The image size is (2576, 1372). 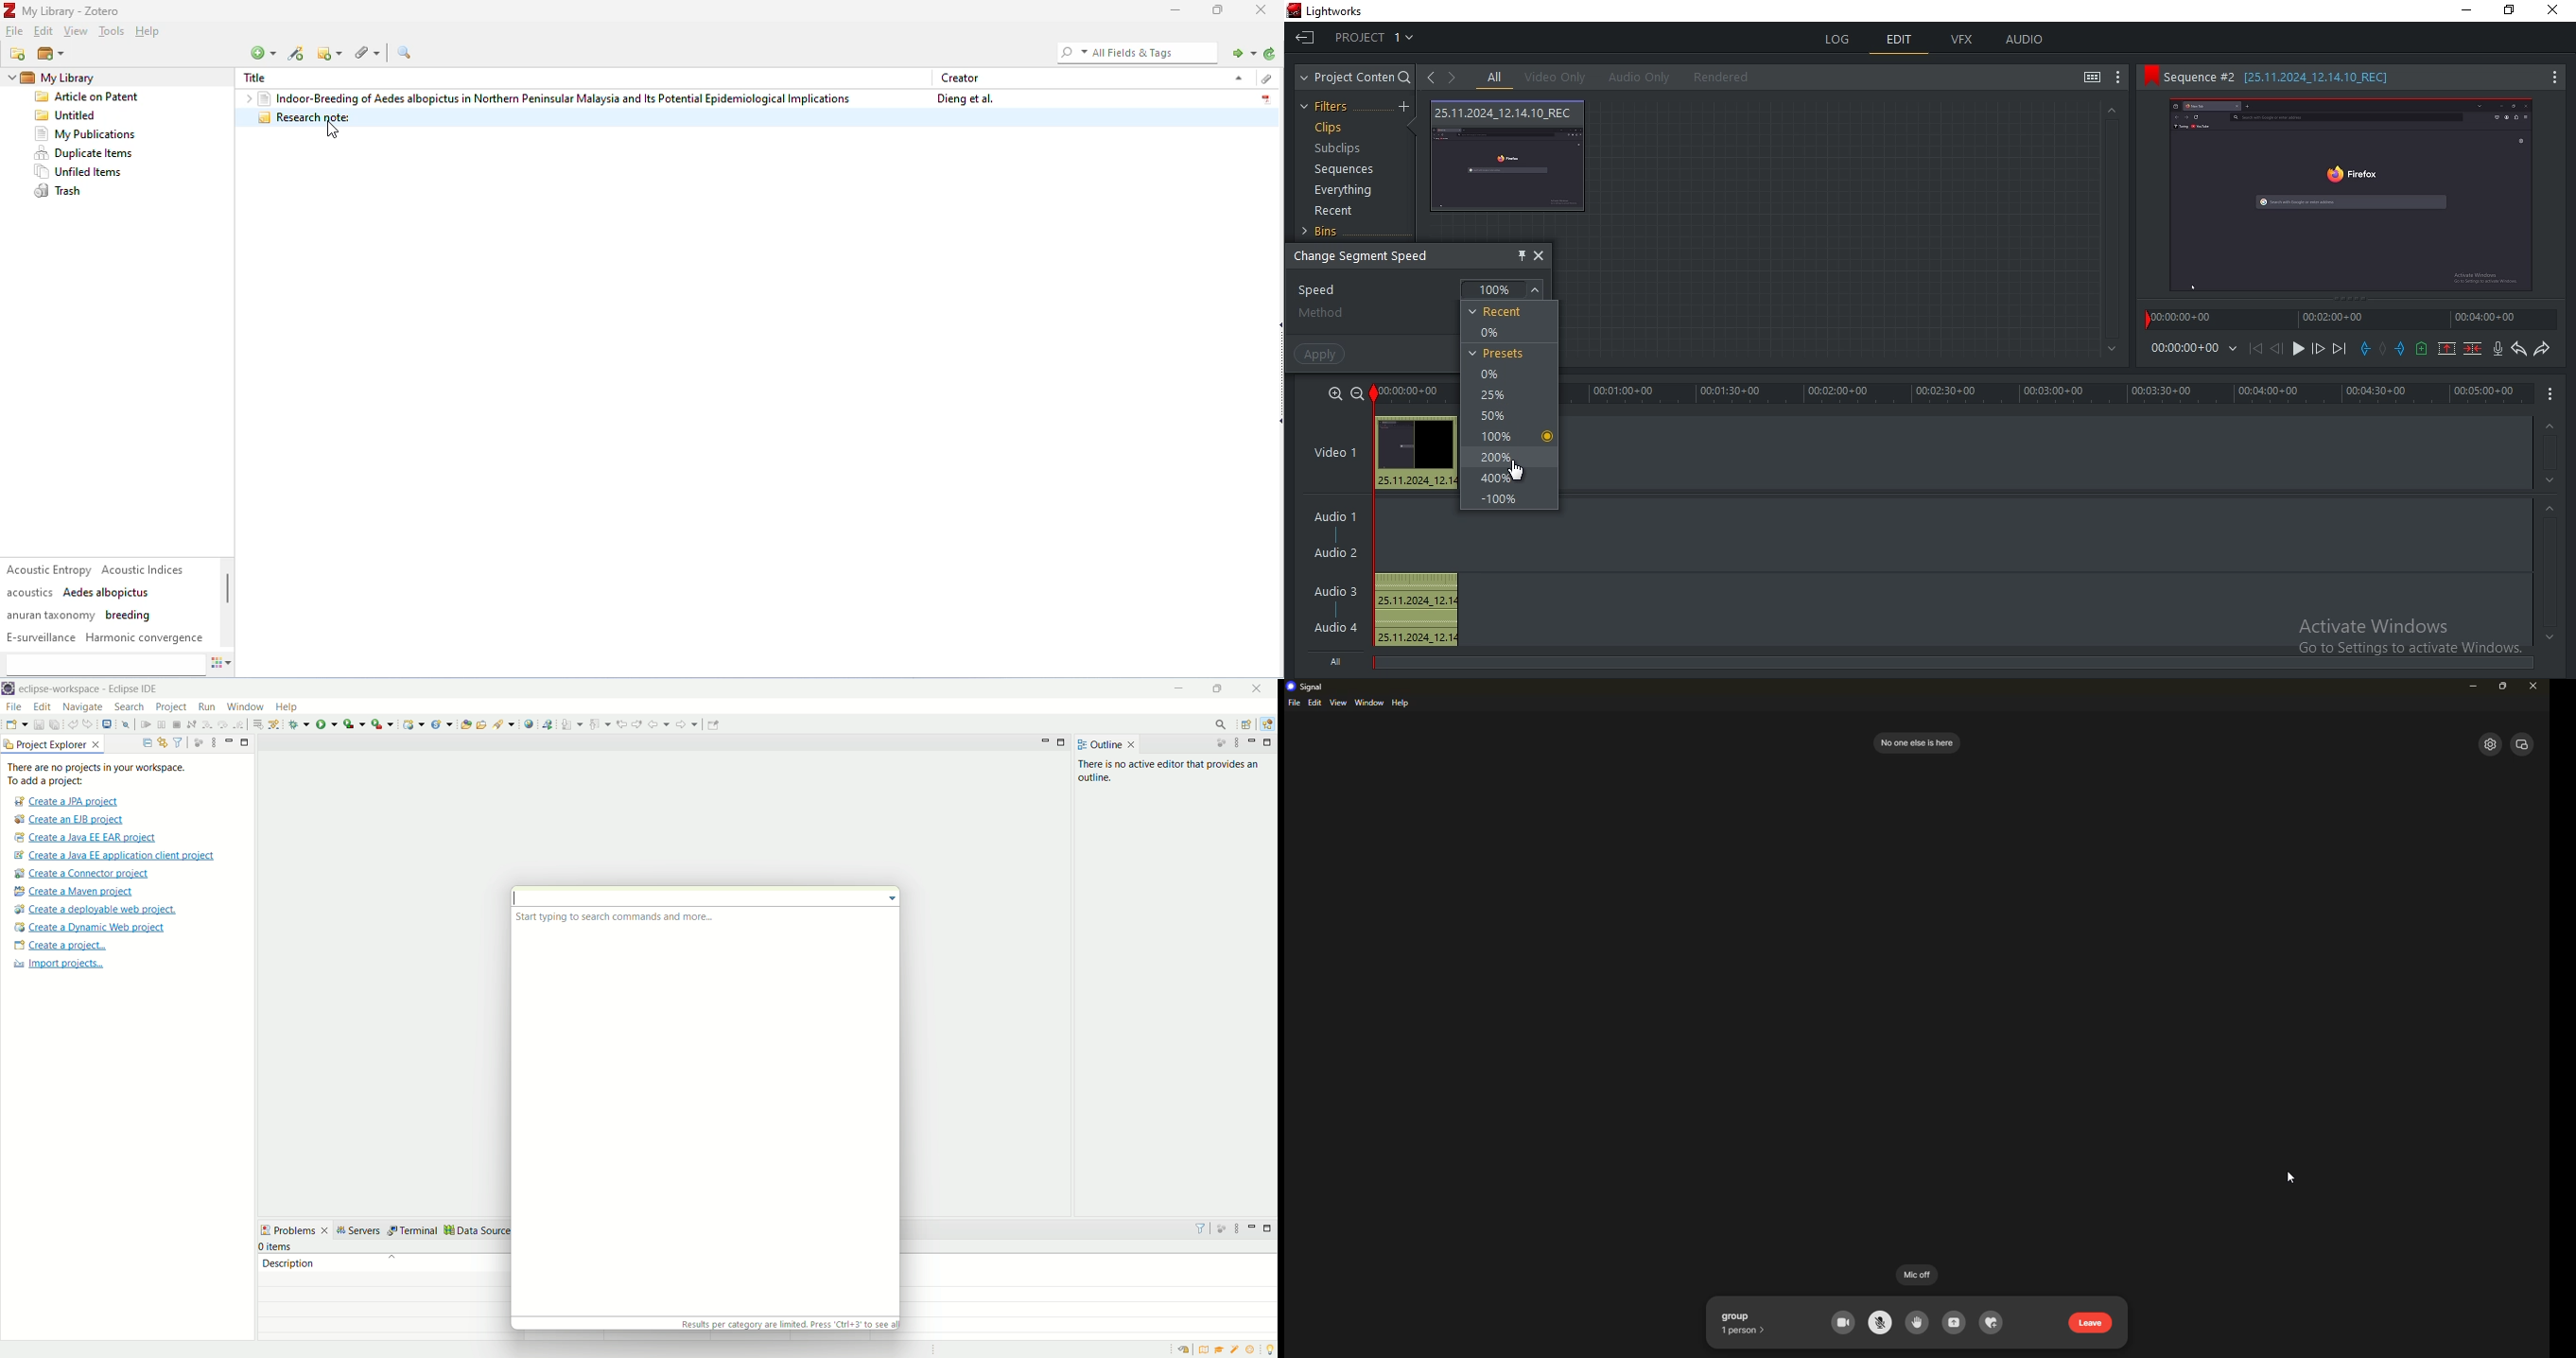 What do you see at coordinates (1355, 78) in the screenshot?
I see `project content` at bounding box center [1355, 78].